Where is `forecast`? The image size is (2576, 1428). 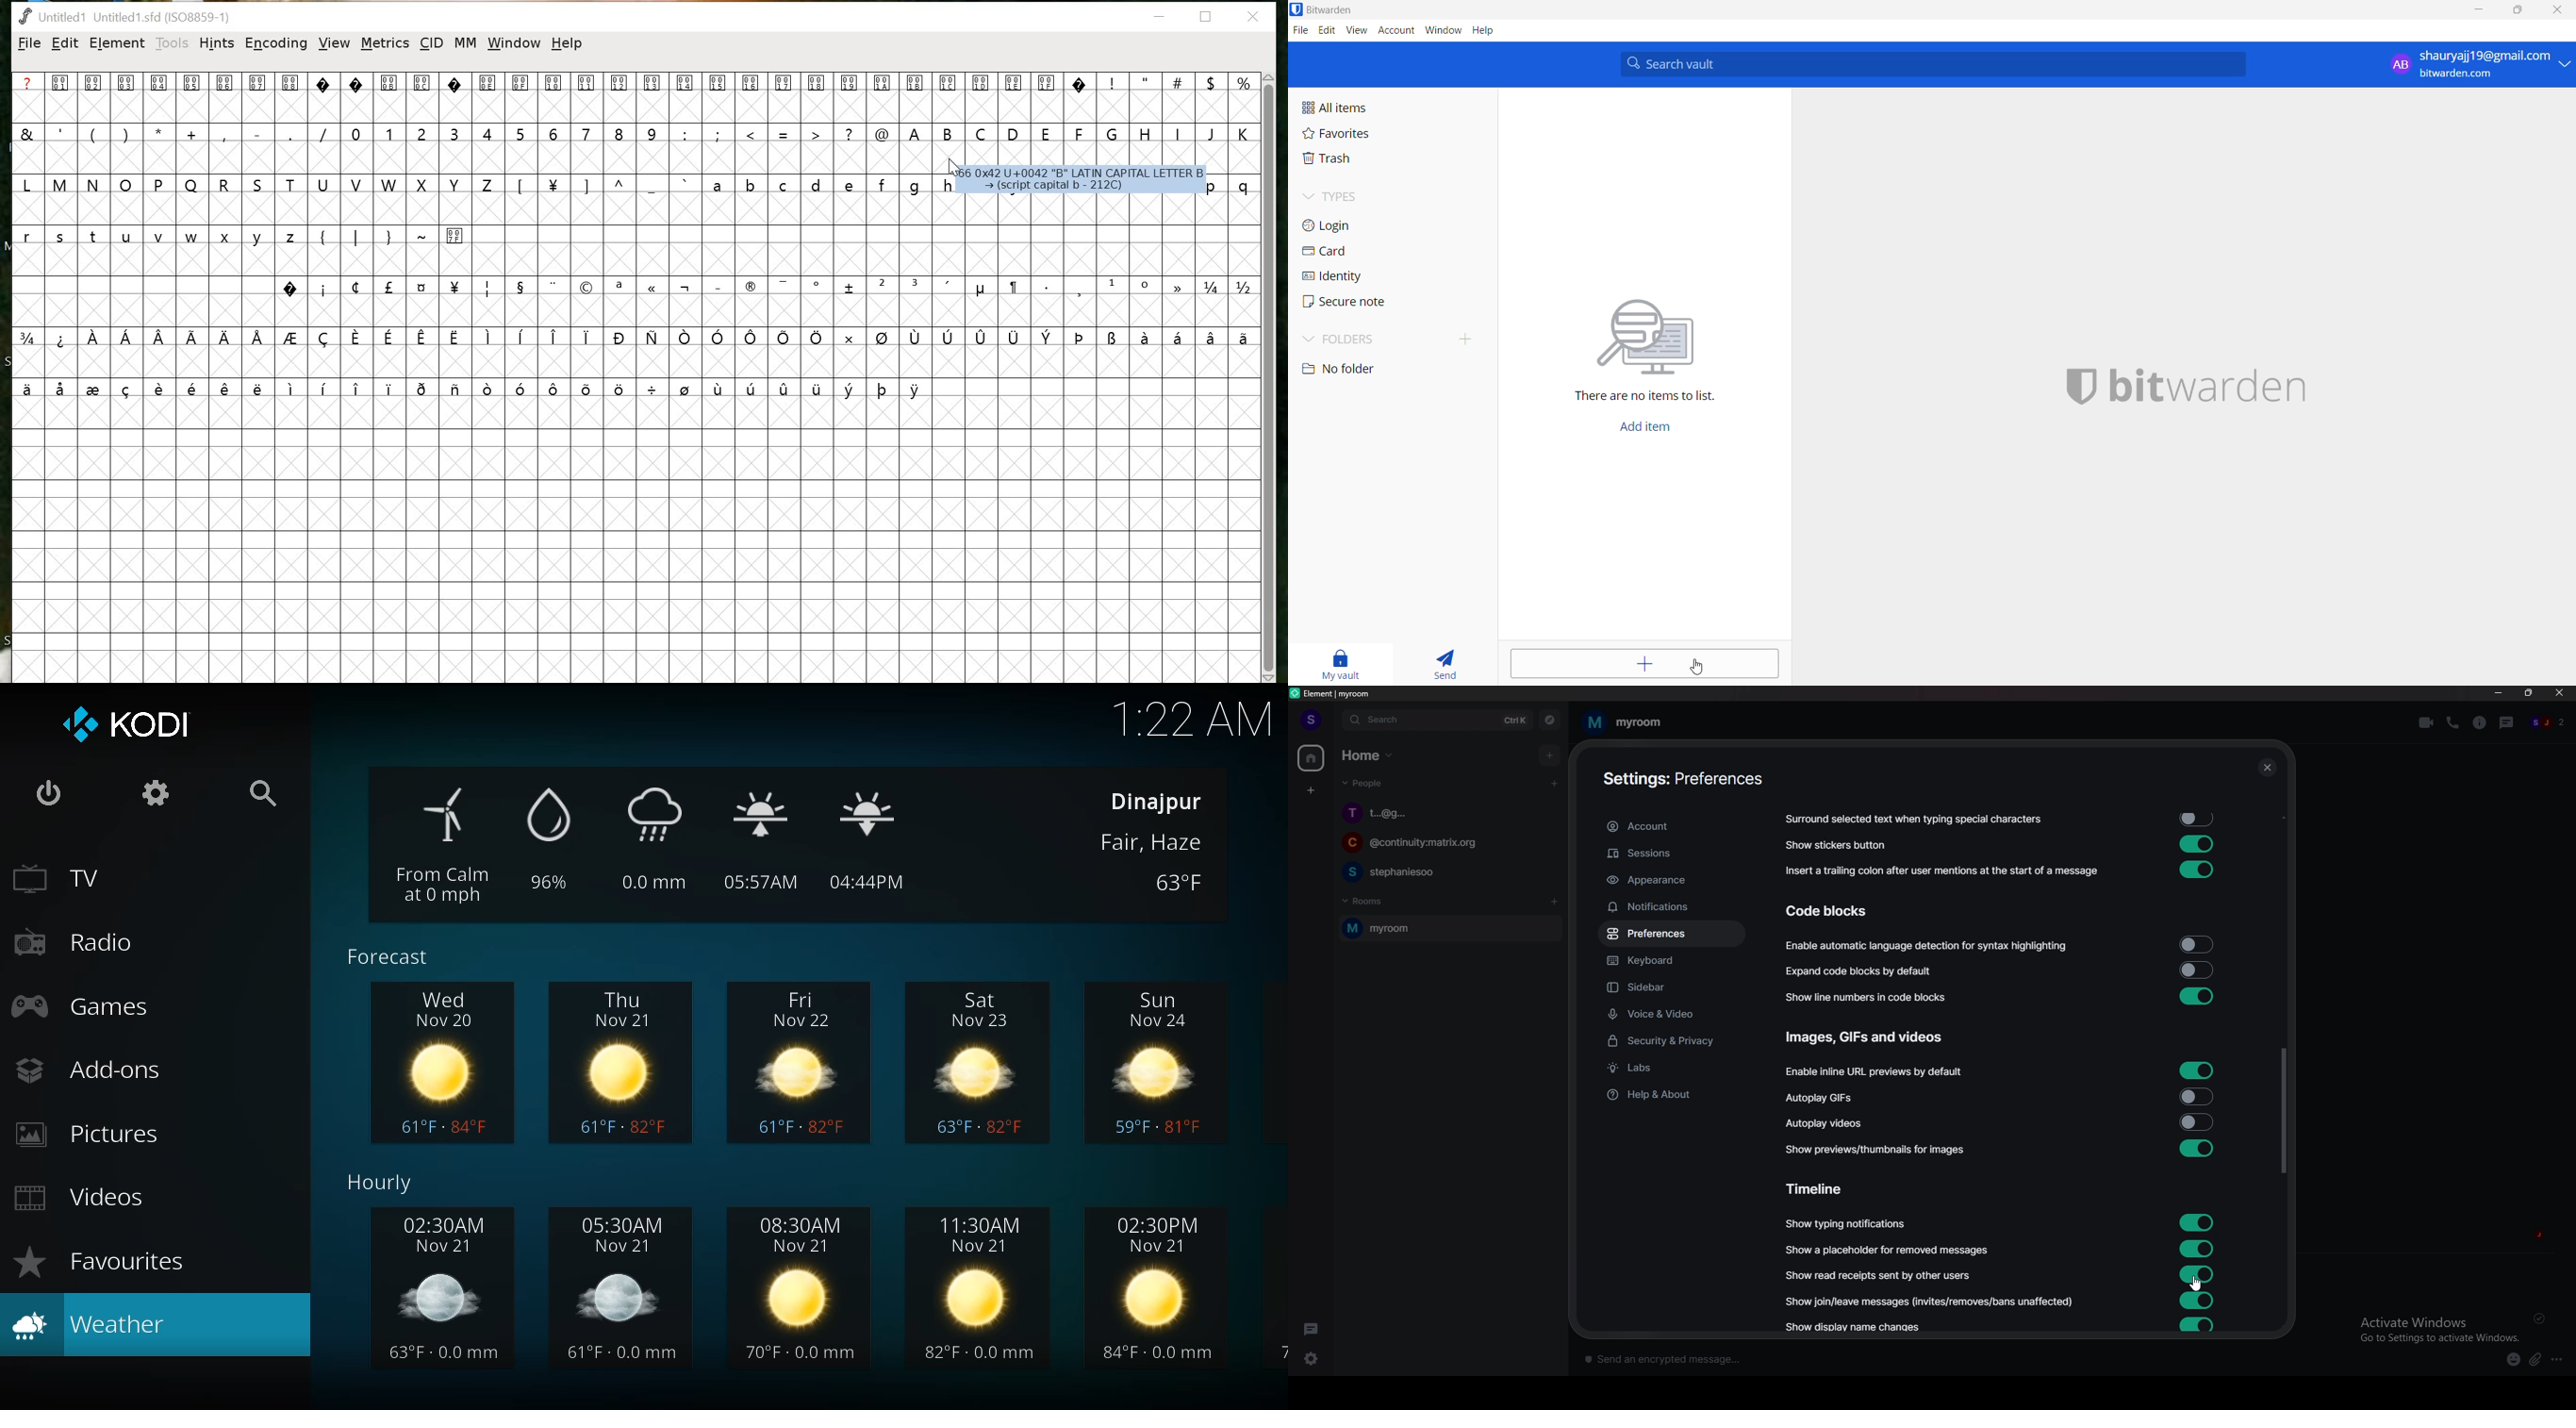 forecast is located at coordinates (388, 958).